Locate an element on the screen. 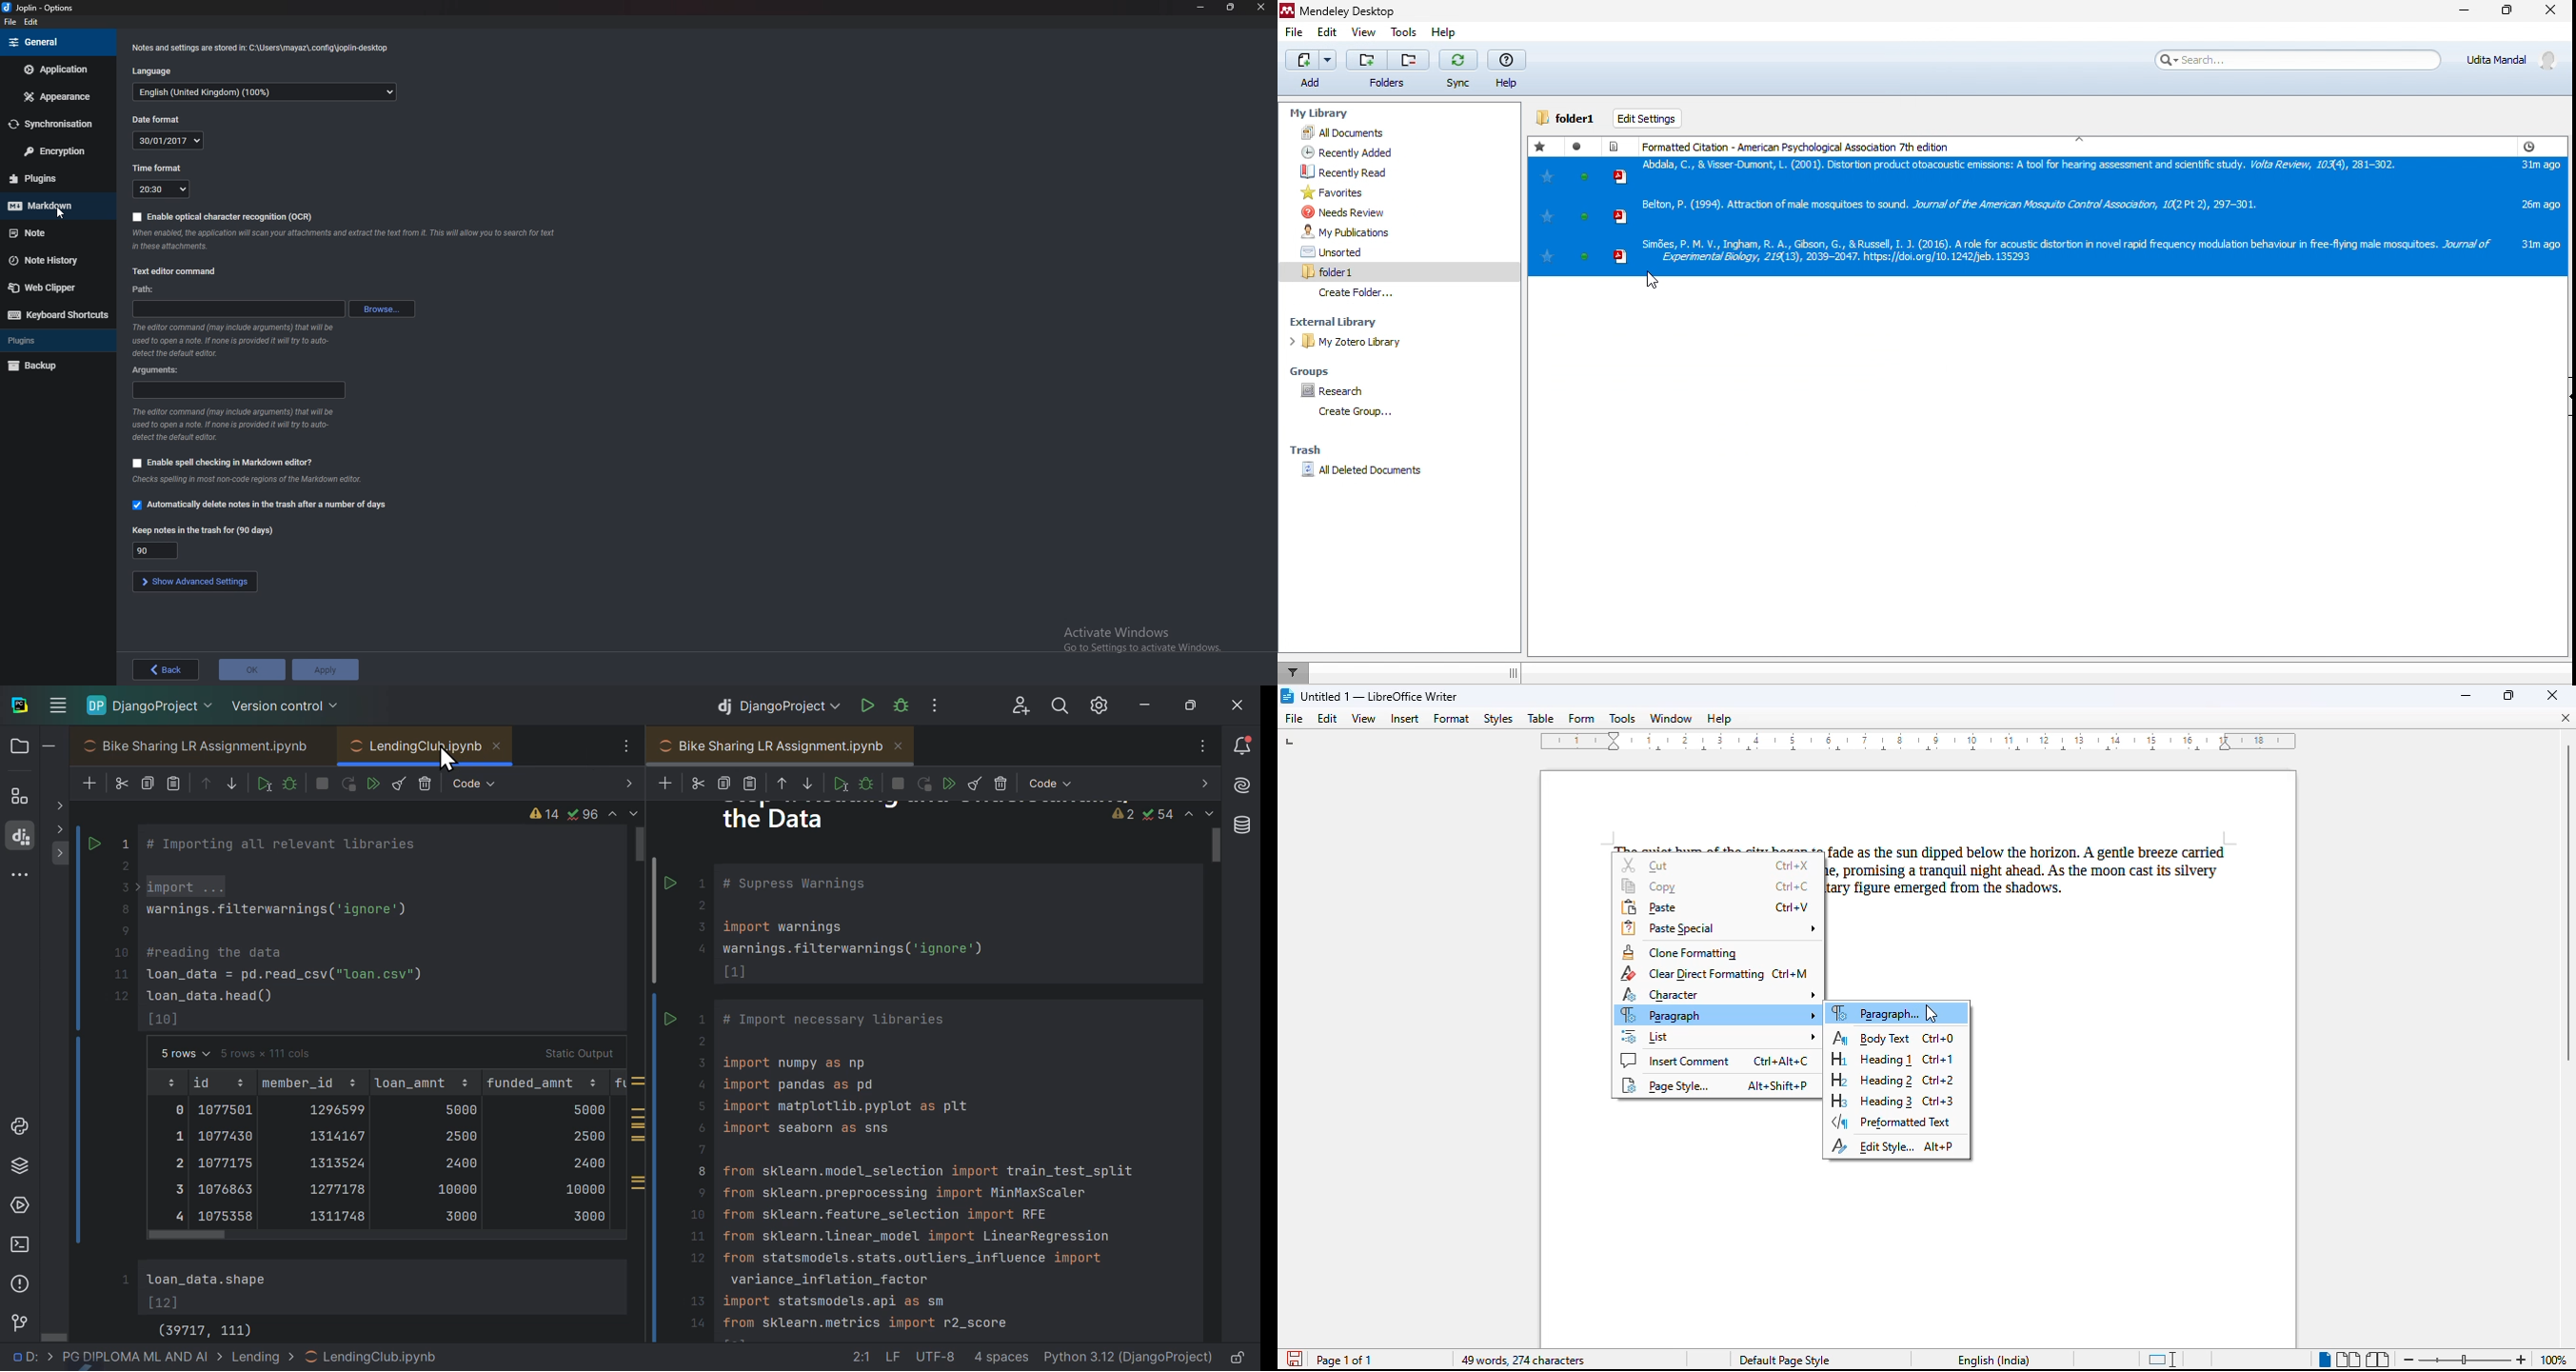 This screenshot has height=1372, width=2576. preformatted text is located at coordinates (1891, 1122).